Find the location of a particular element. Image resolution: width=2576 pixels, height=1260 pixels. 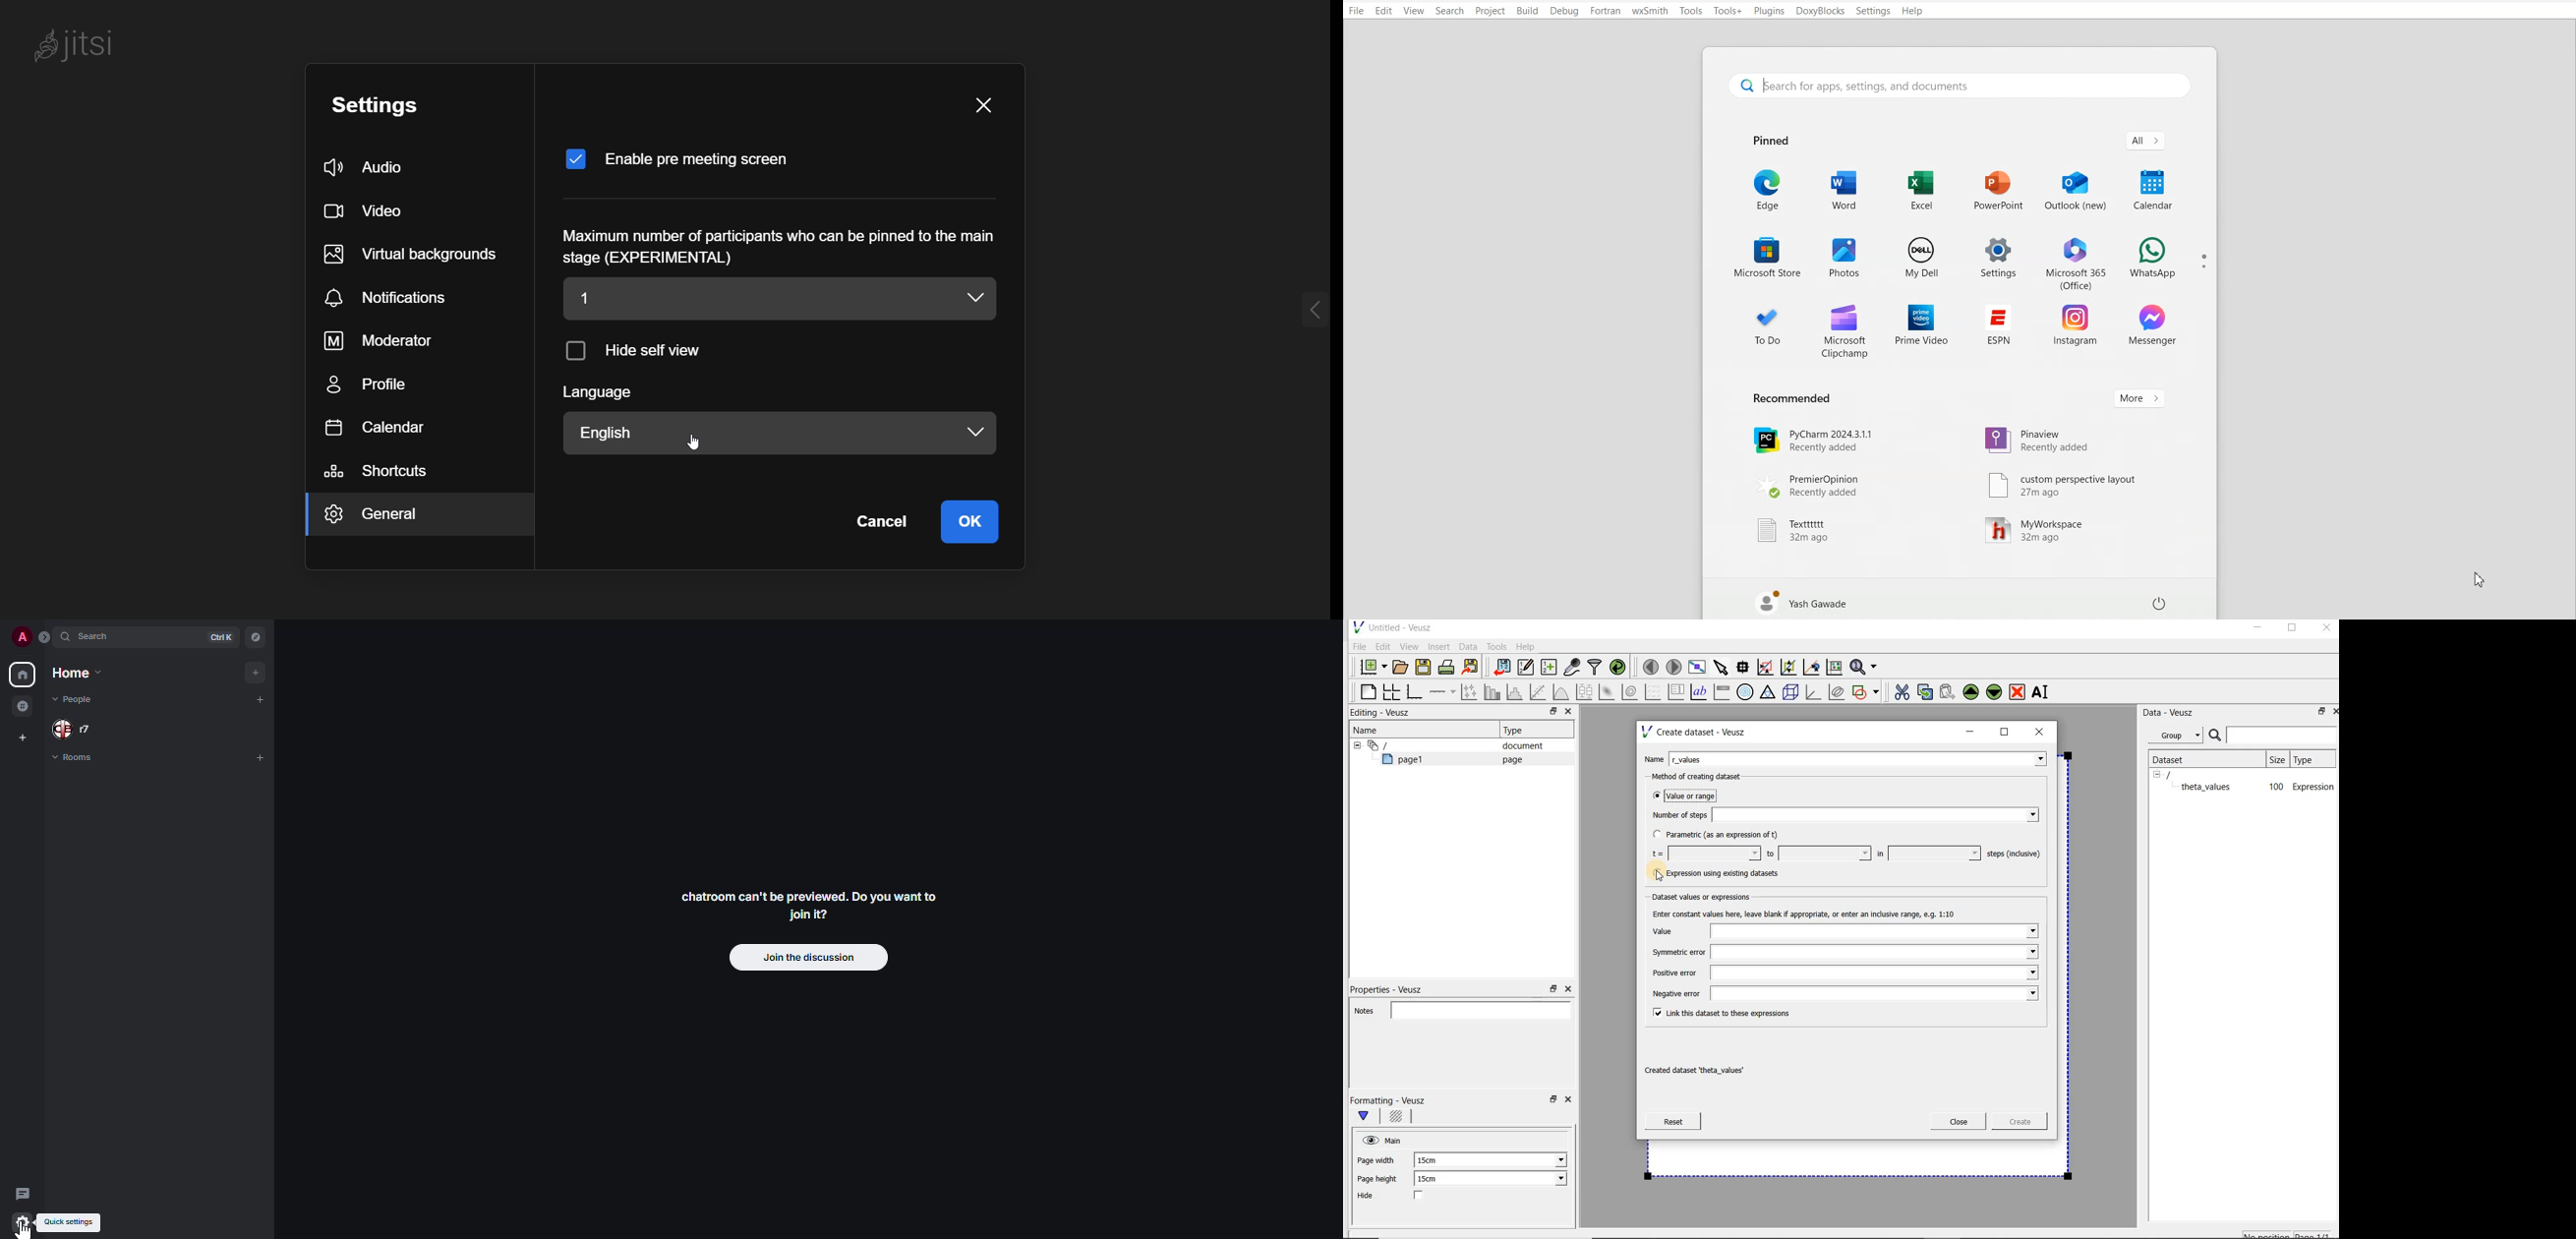

polar graph is located at coordinates (1746, 692).